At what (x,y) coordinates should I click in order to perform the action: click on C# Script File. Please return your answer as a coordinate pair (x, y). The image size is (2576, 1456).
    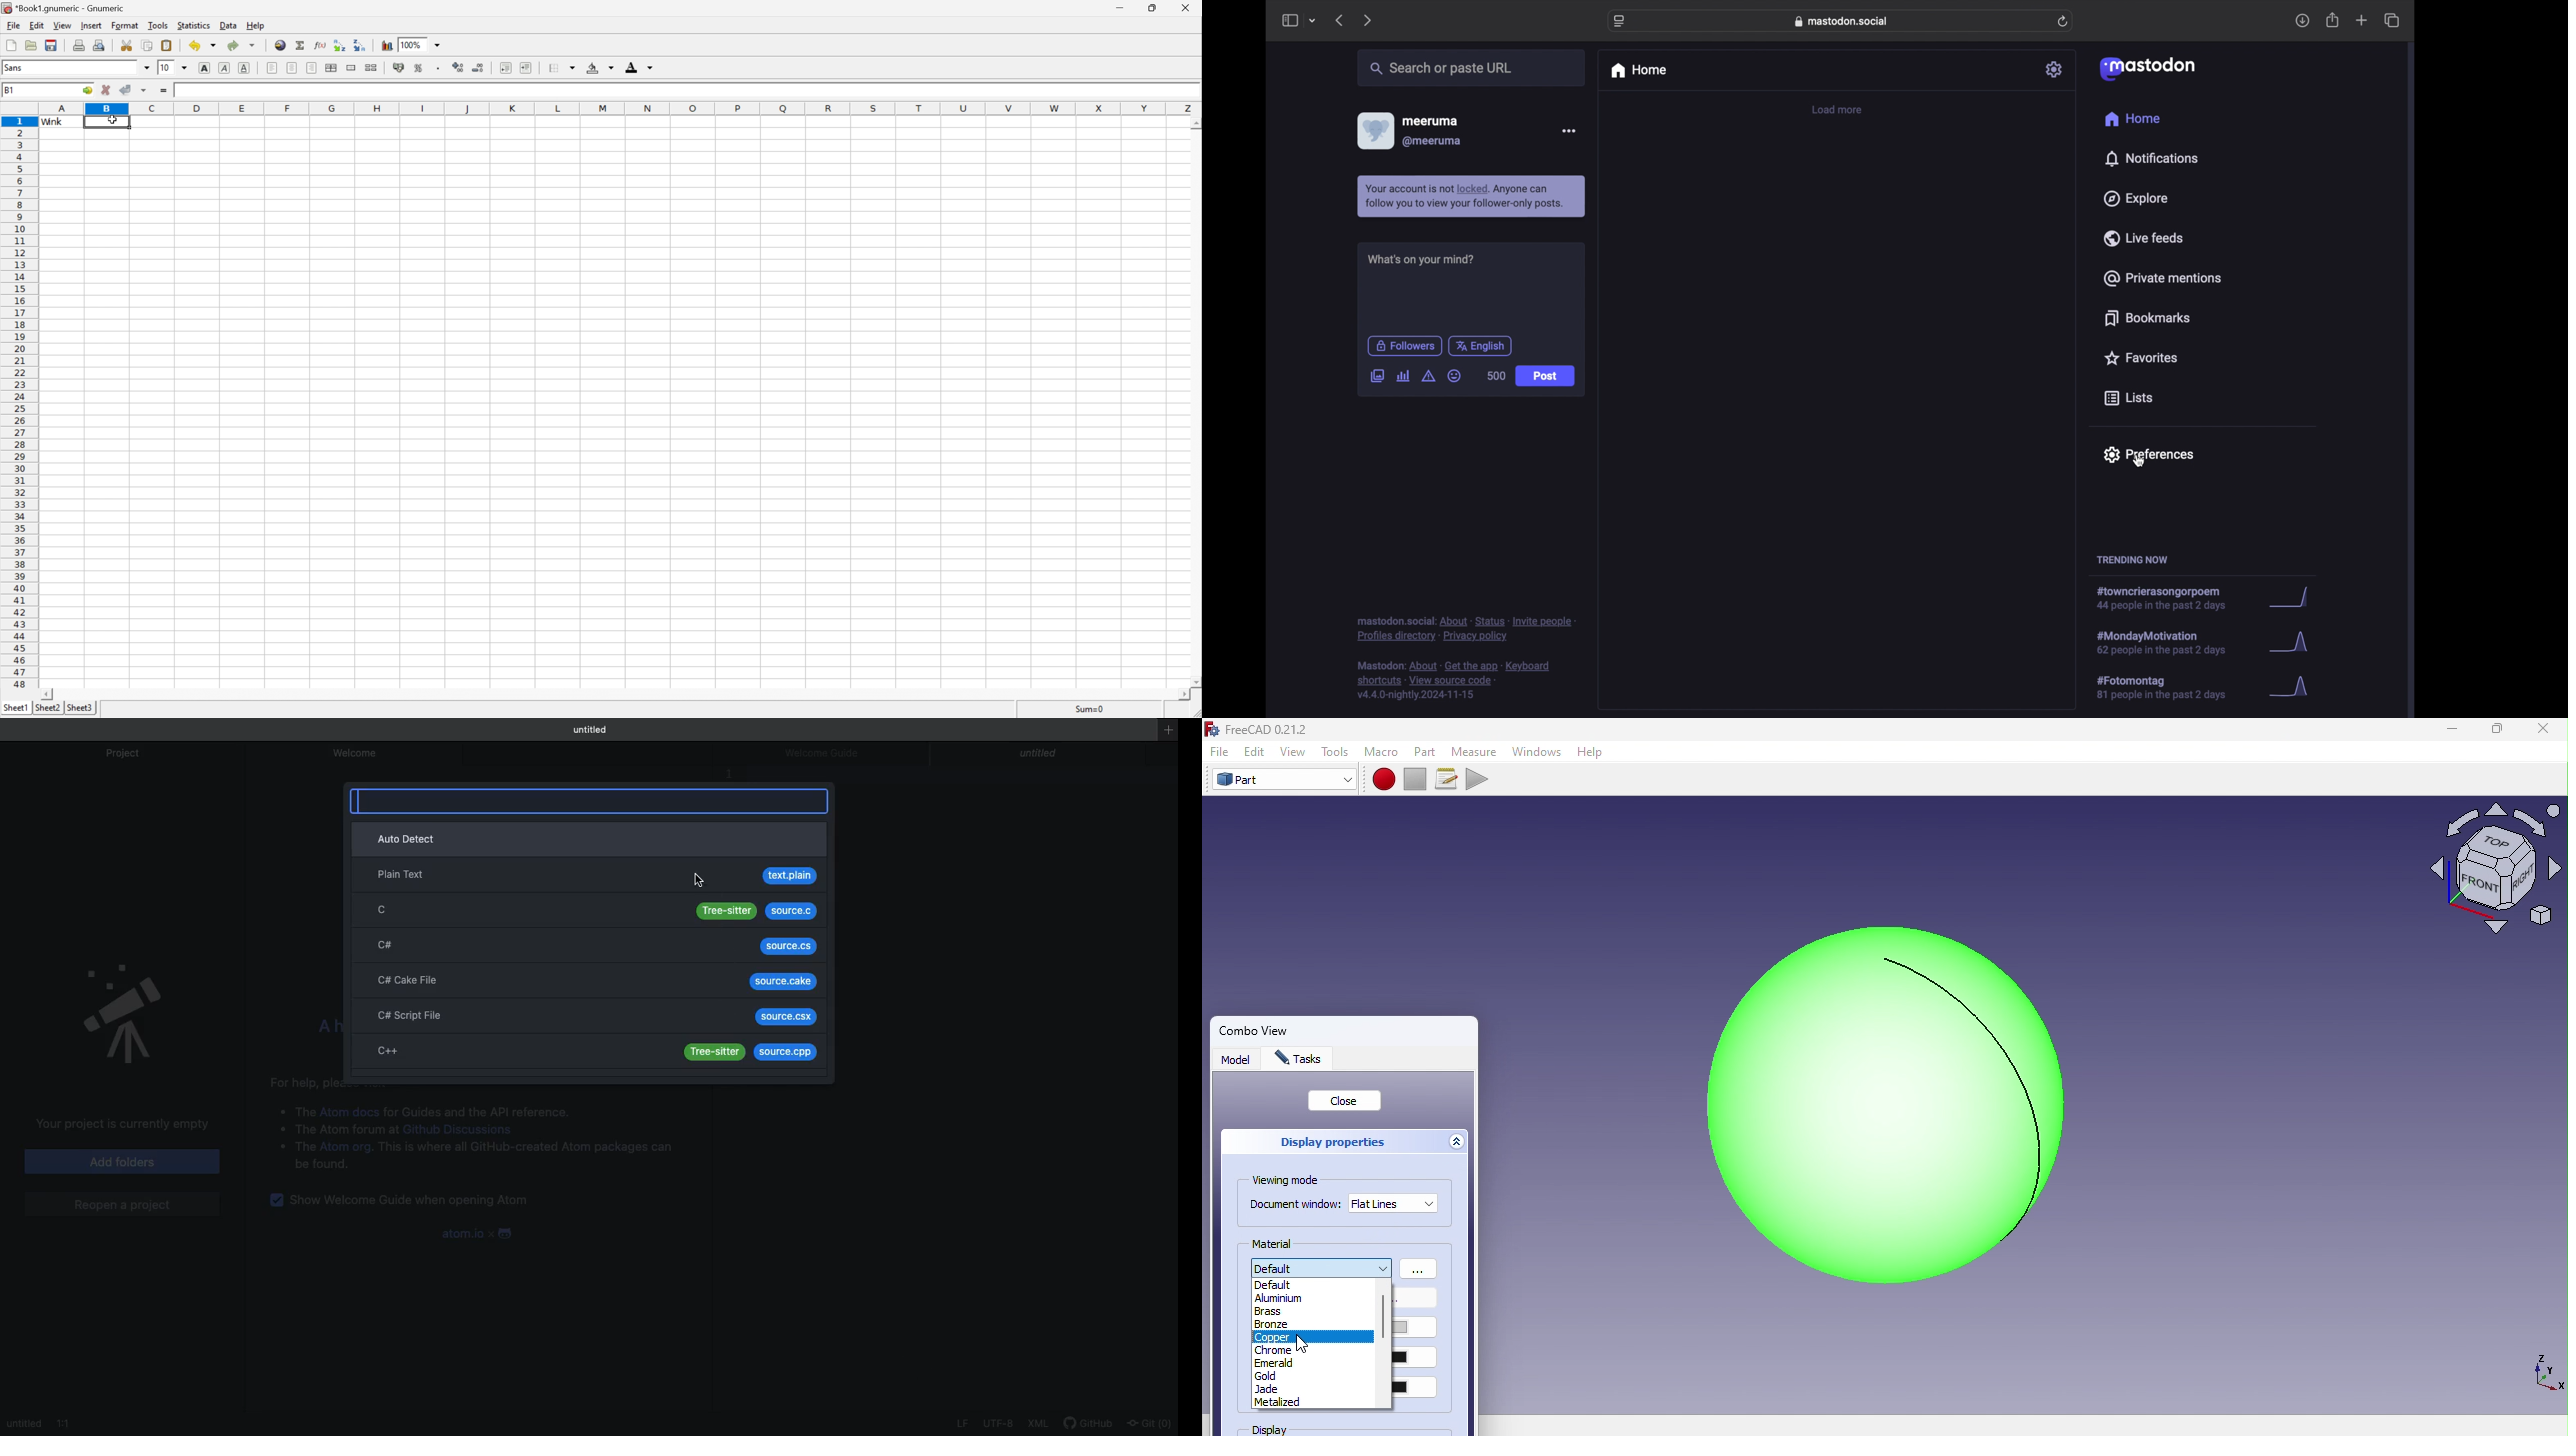
    Looking at the image, I should click on (589, 1014).